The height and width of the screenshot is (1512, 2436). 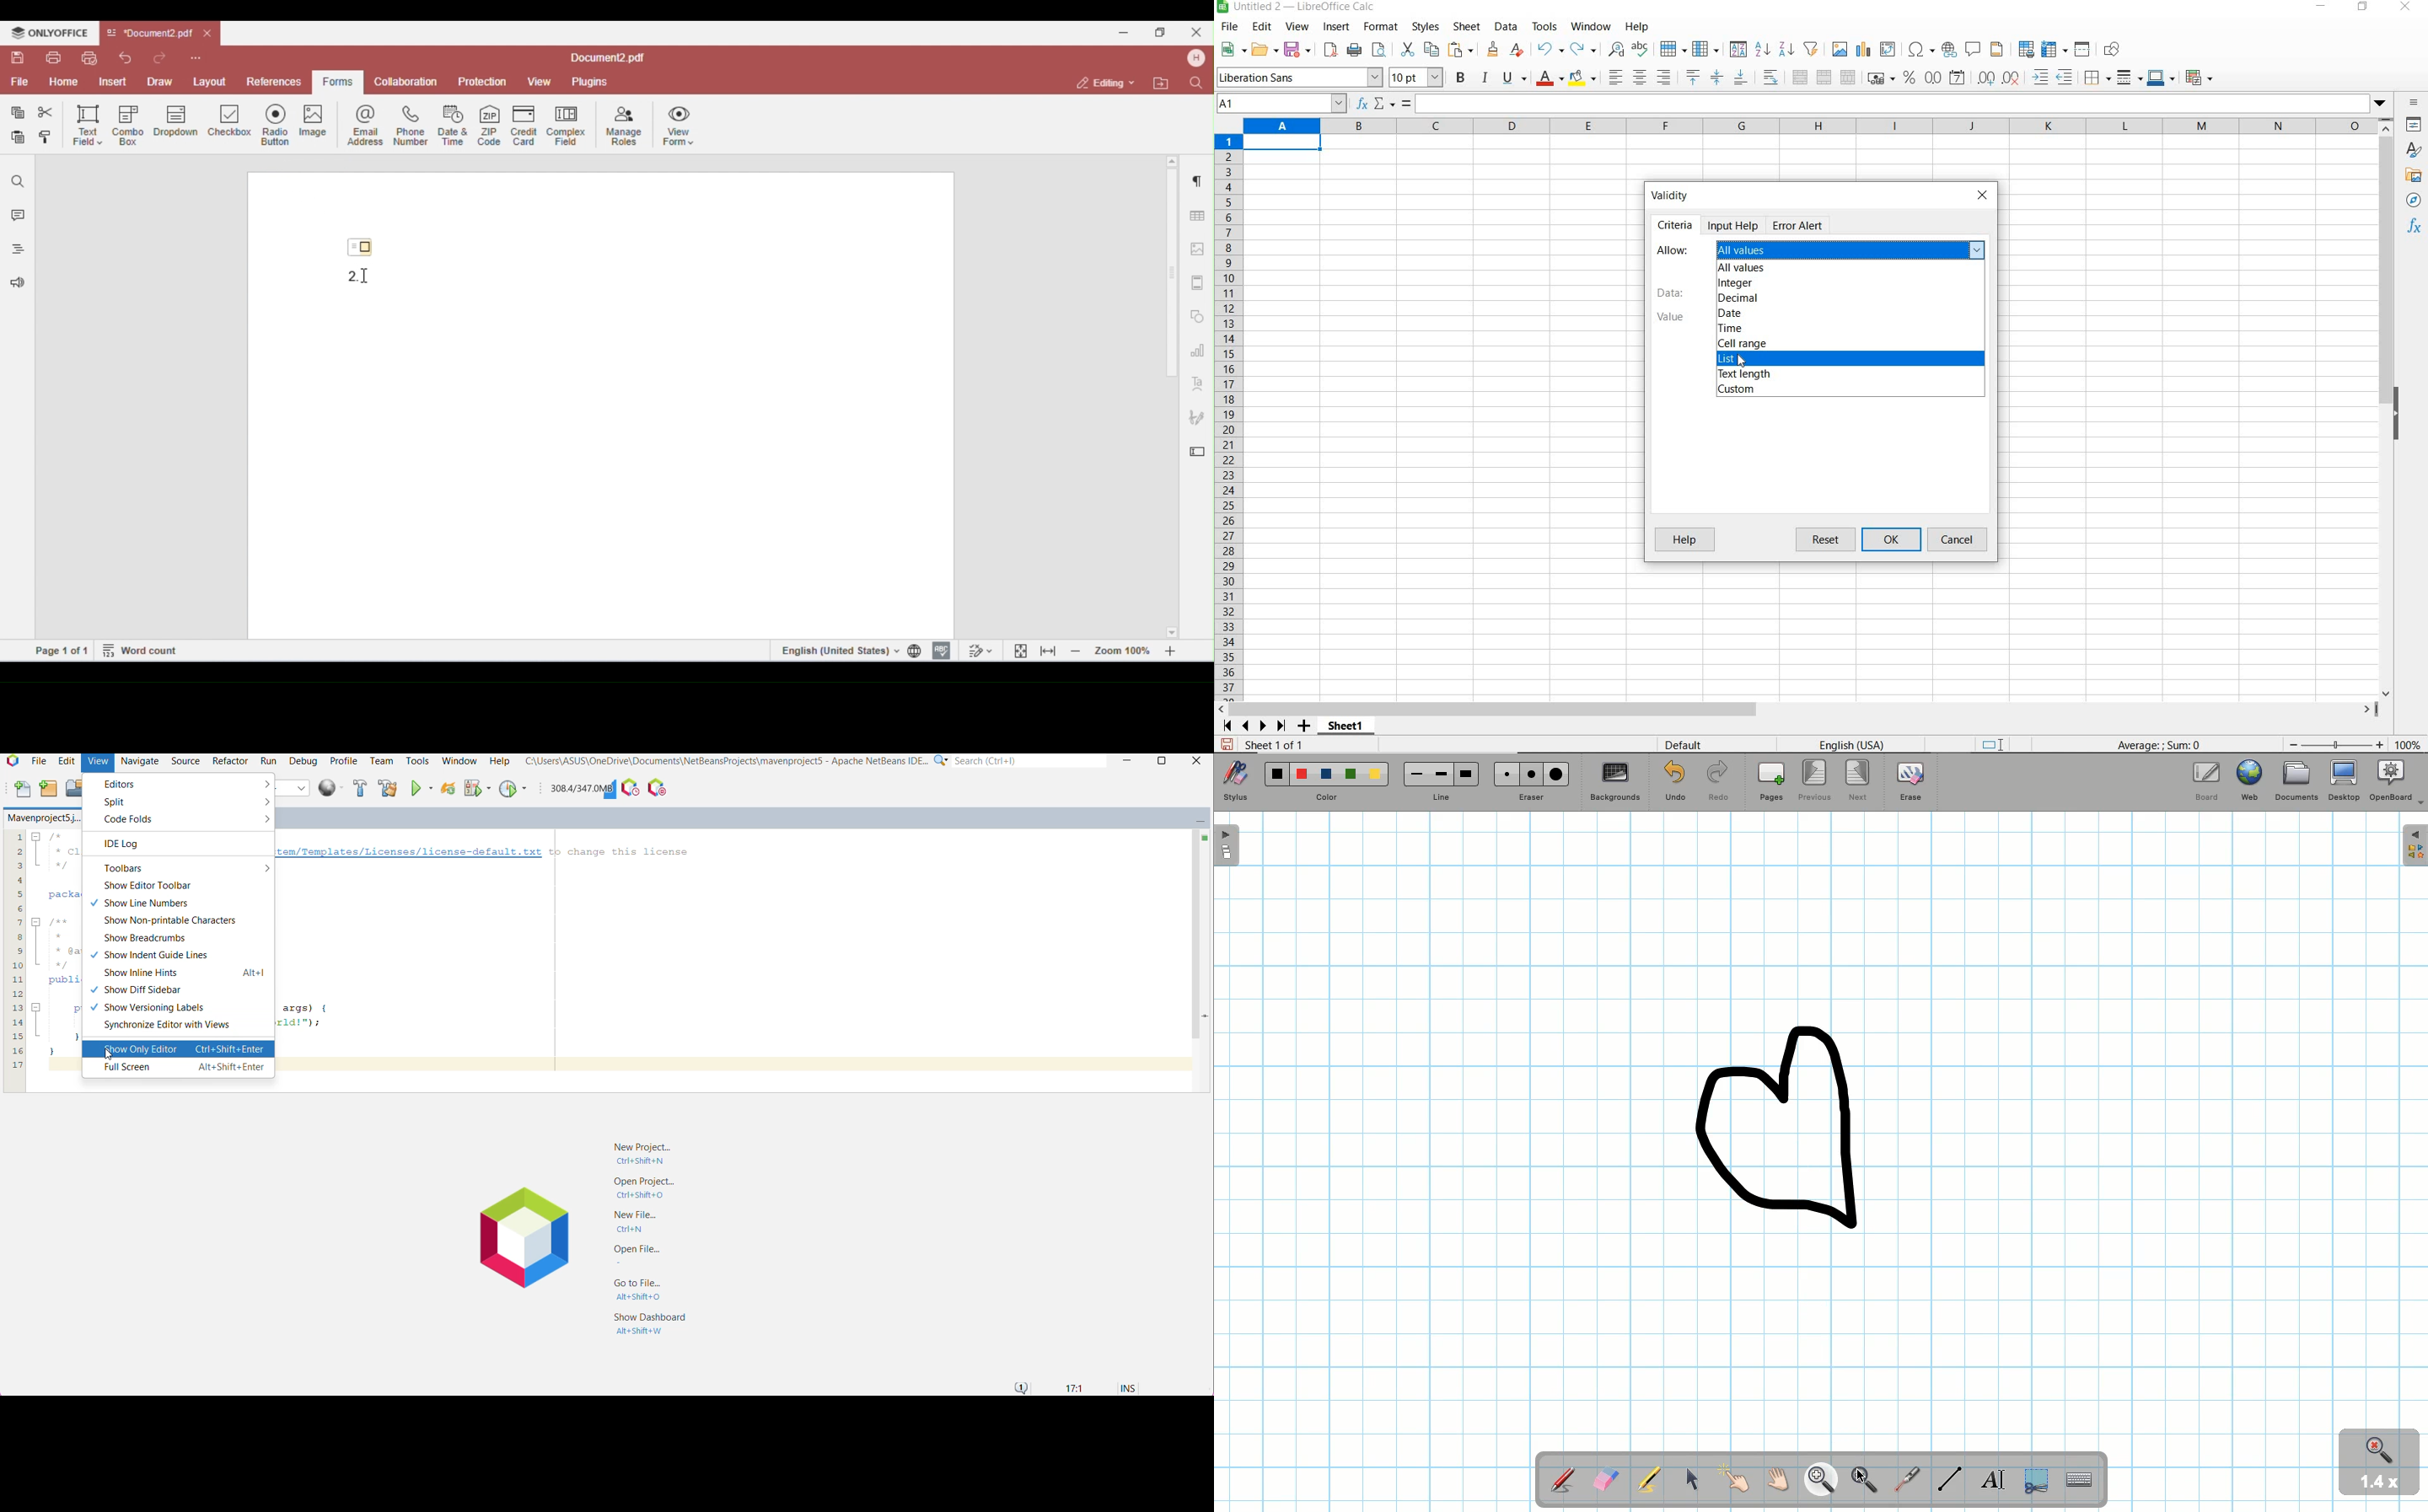 What do you see at coordinates (2416, 176) in the screenshot?
I see `gallery` at bounding box center [2416, 176].